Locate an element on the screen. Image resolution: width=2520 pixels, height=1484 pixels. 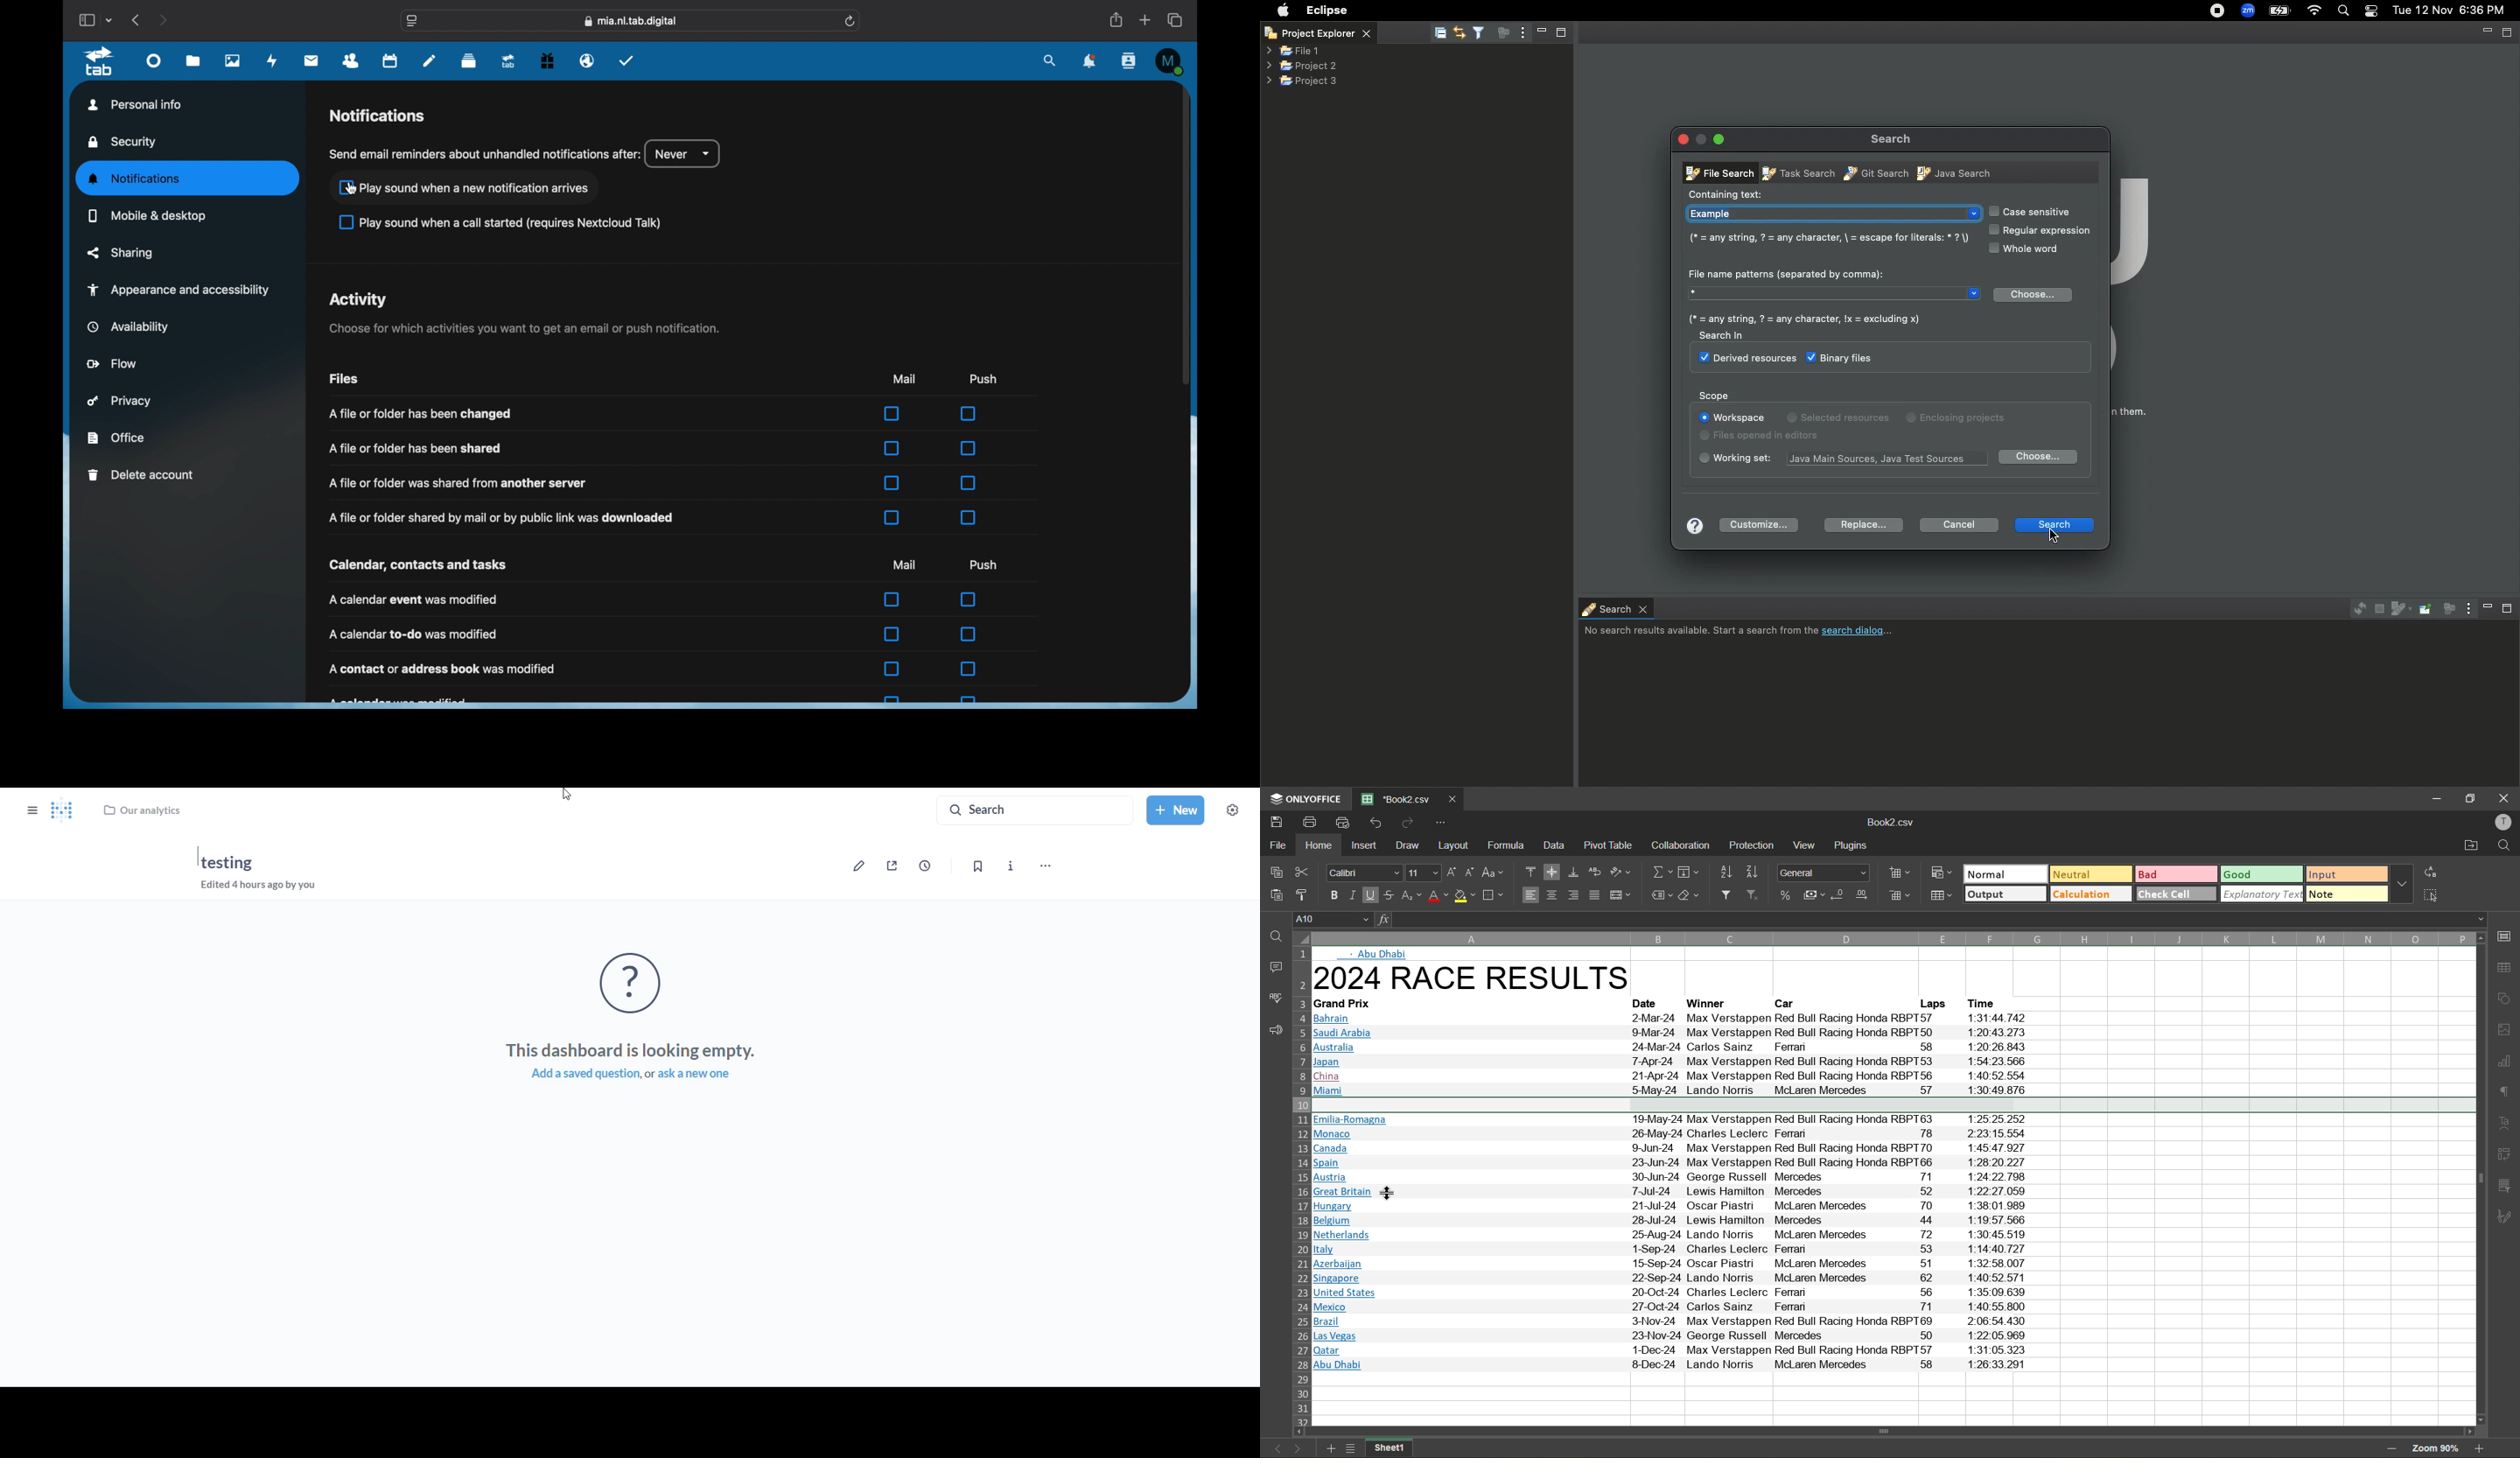
Enclosing projects is located at coordinates (1959, 415).